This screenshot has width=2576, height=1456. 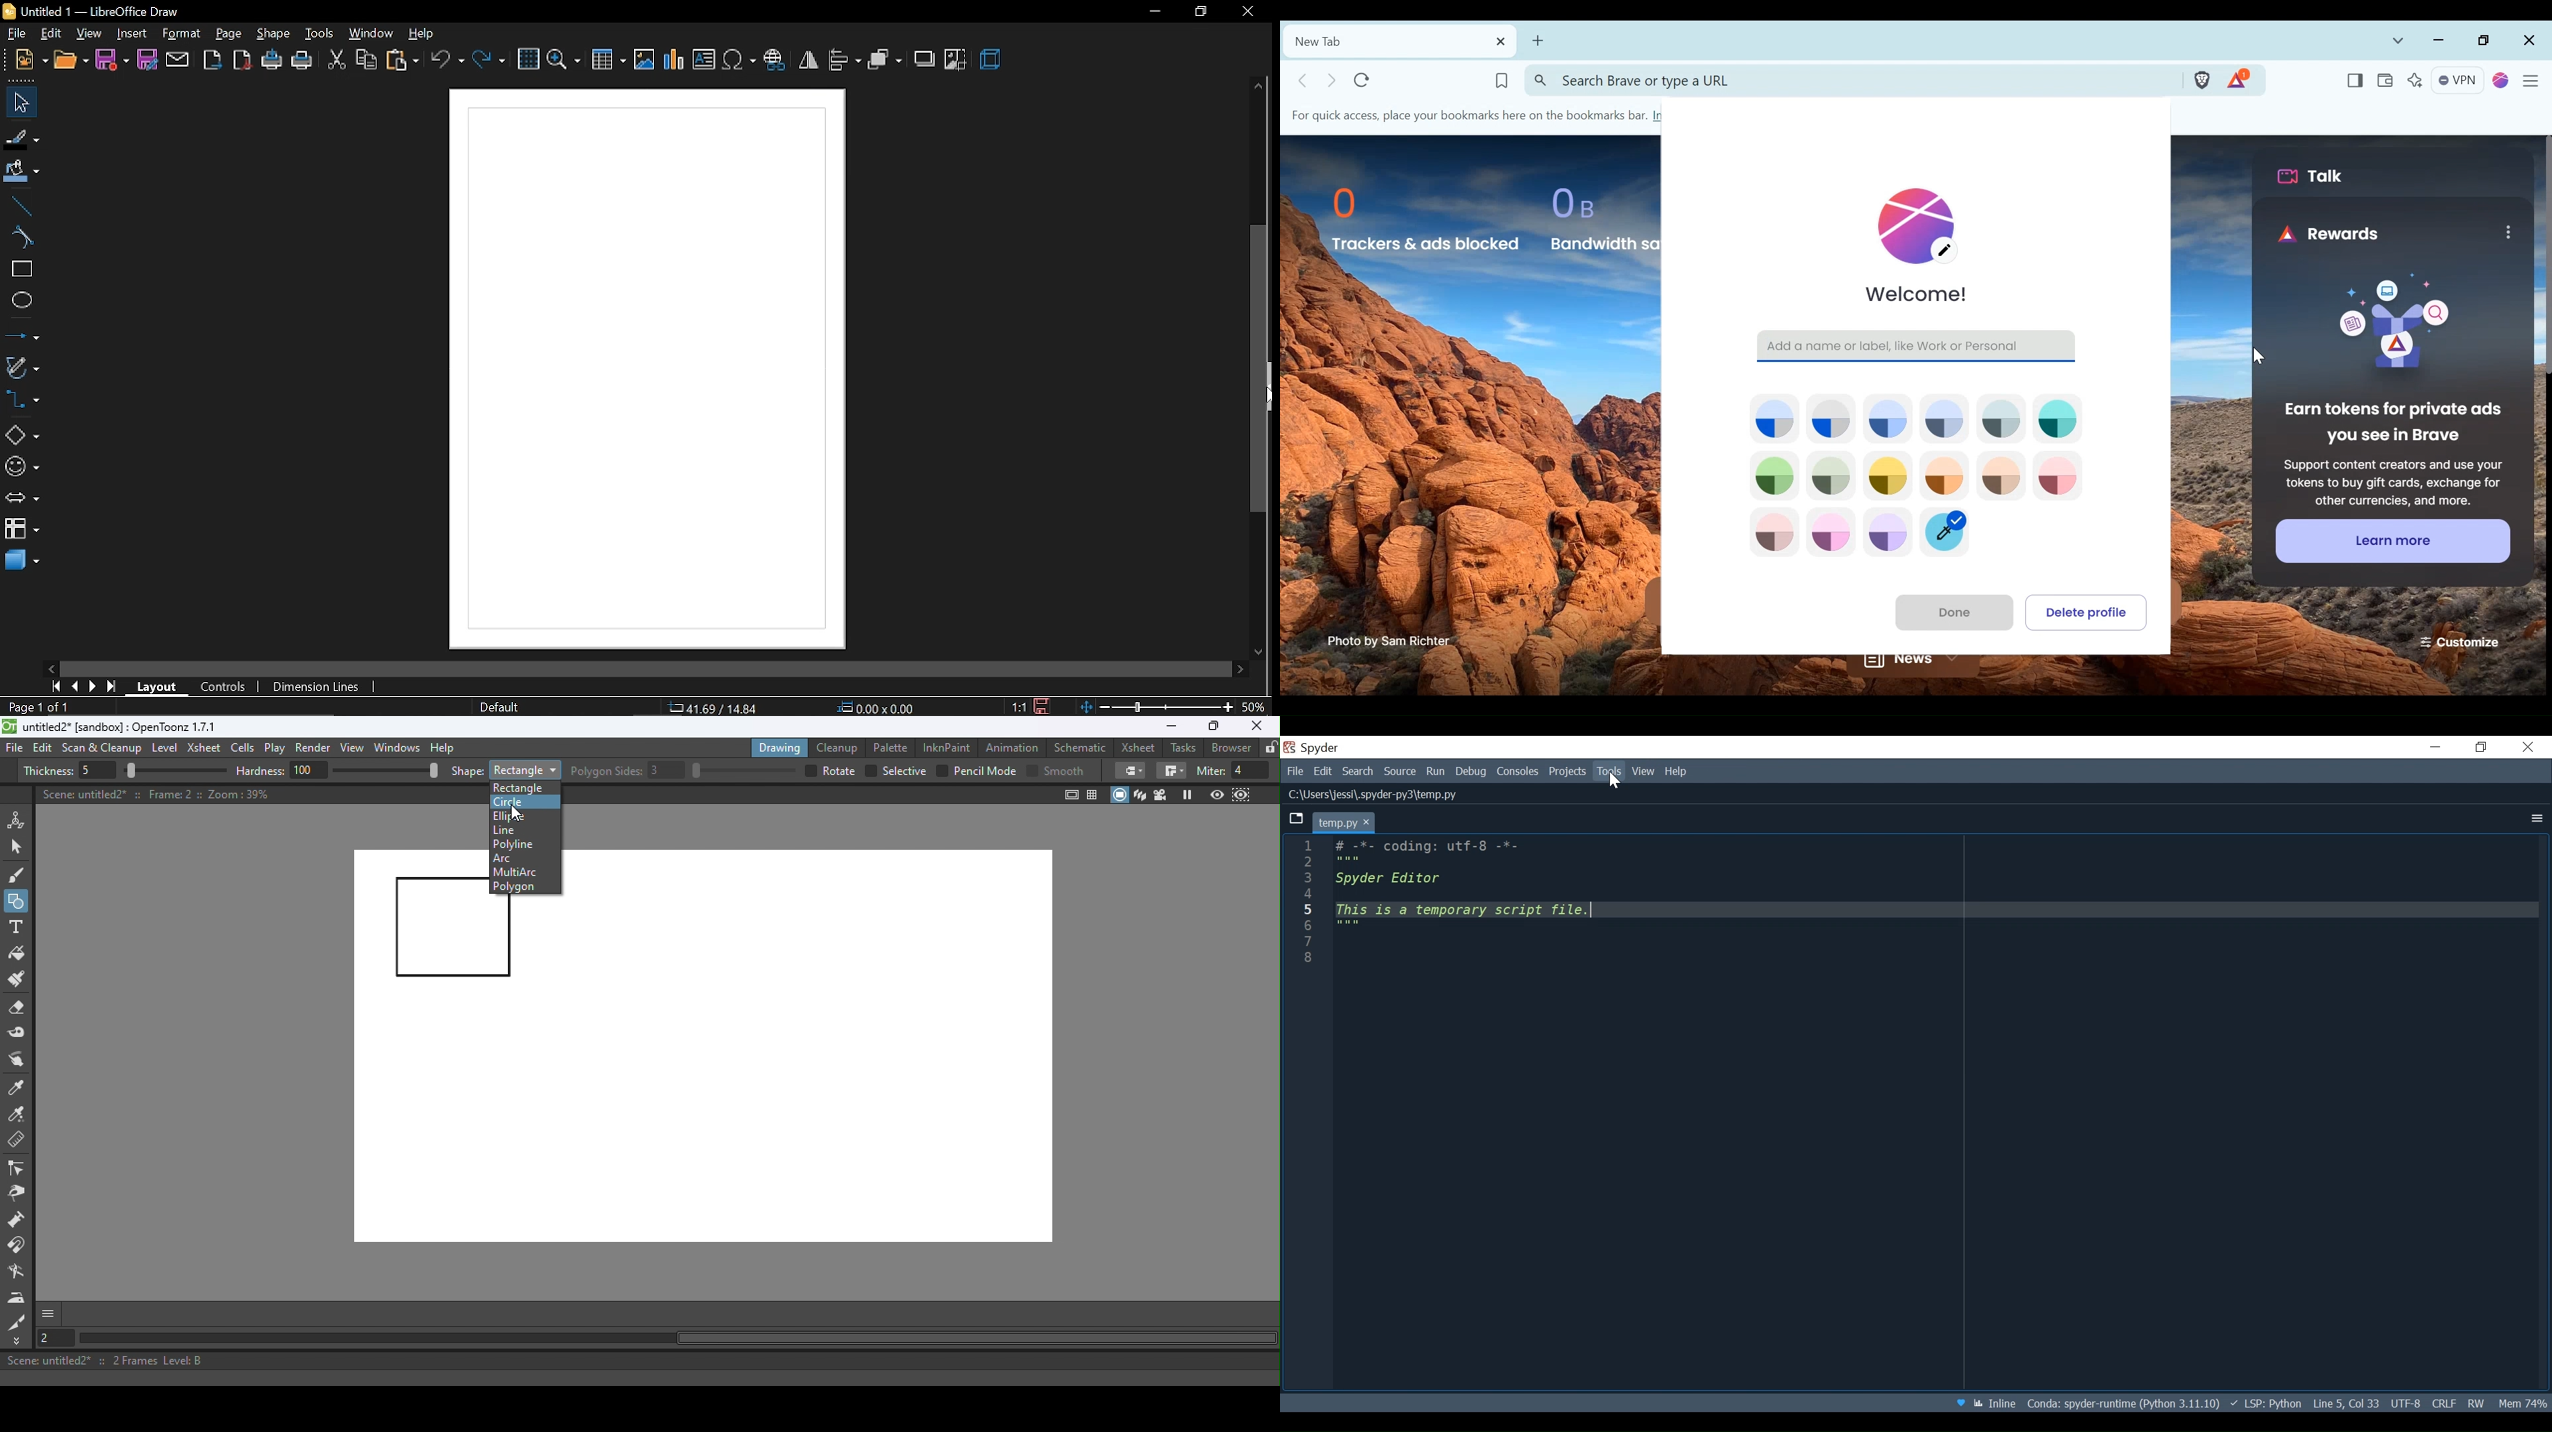 I want to click on checkbox, so click(x=809, y=770).